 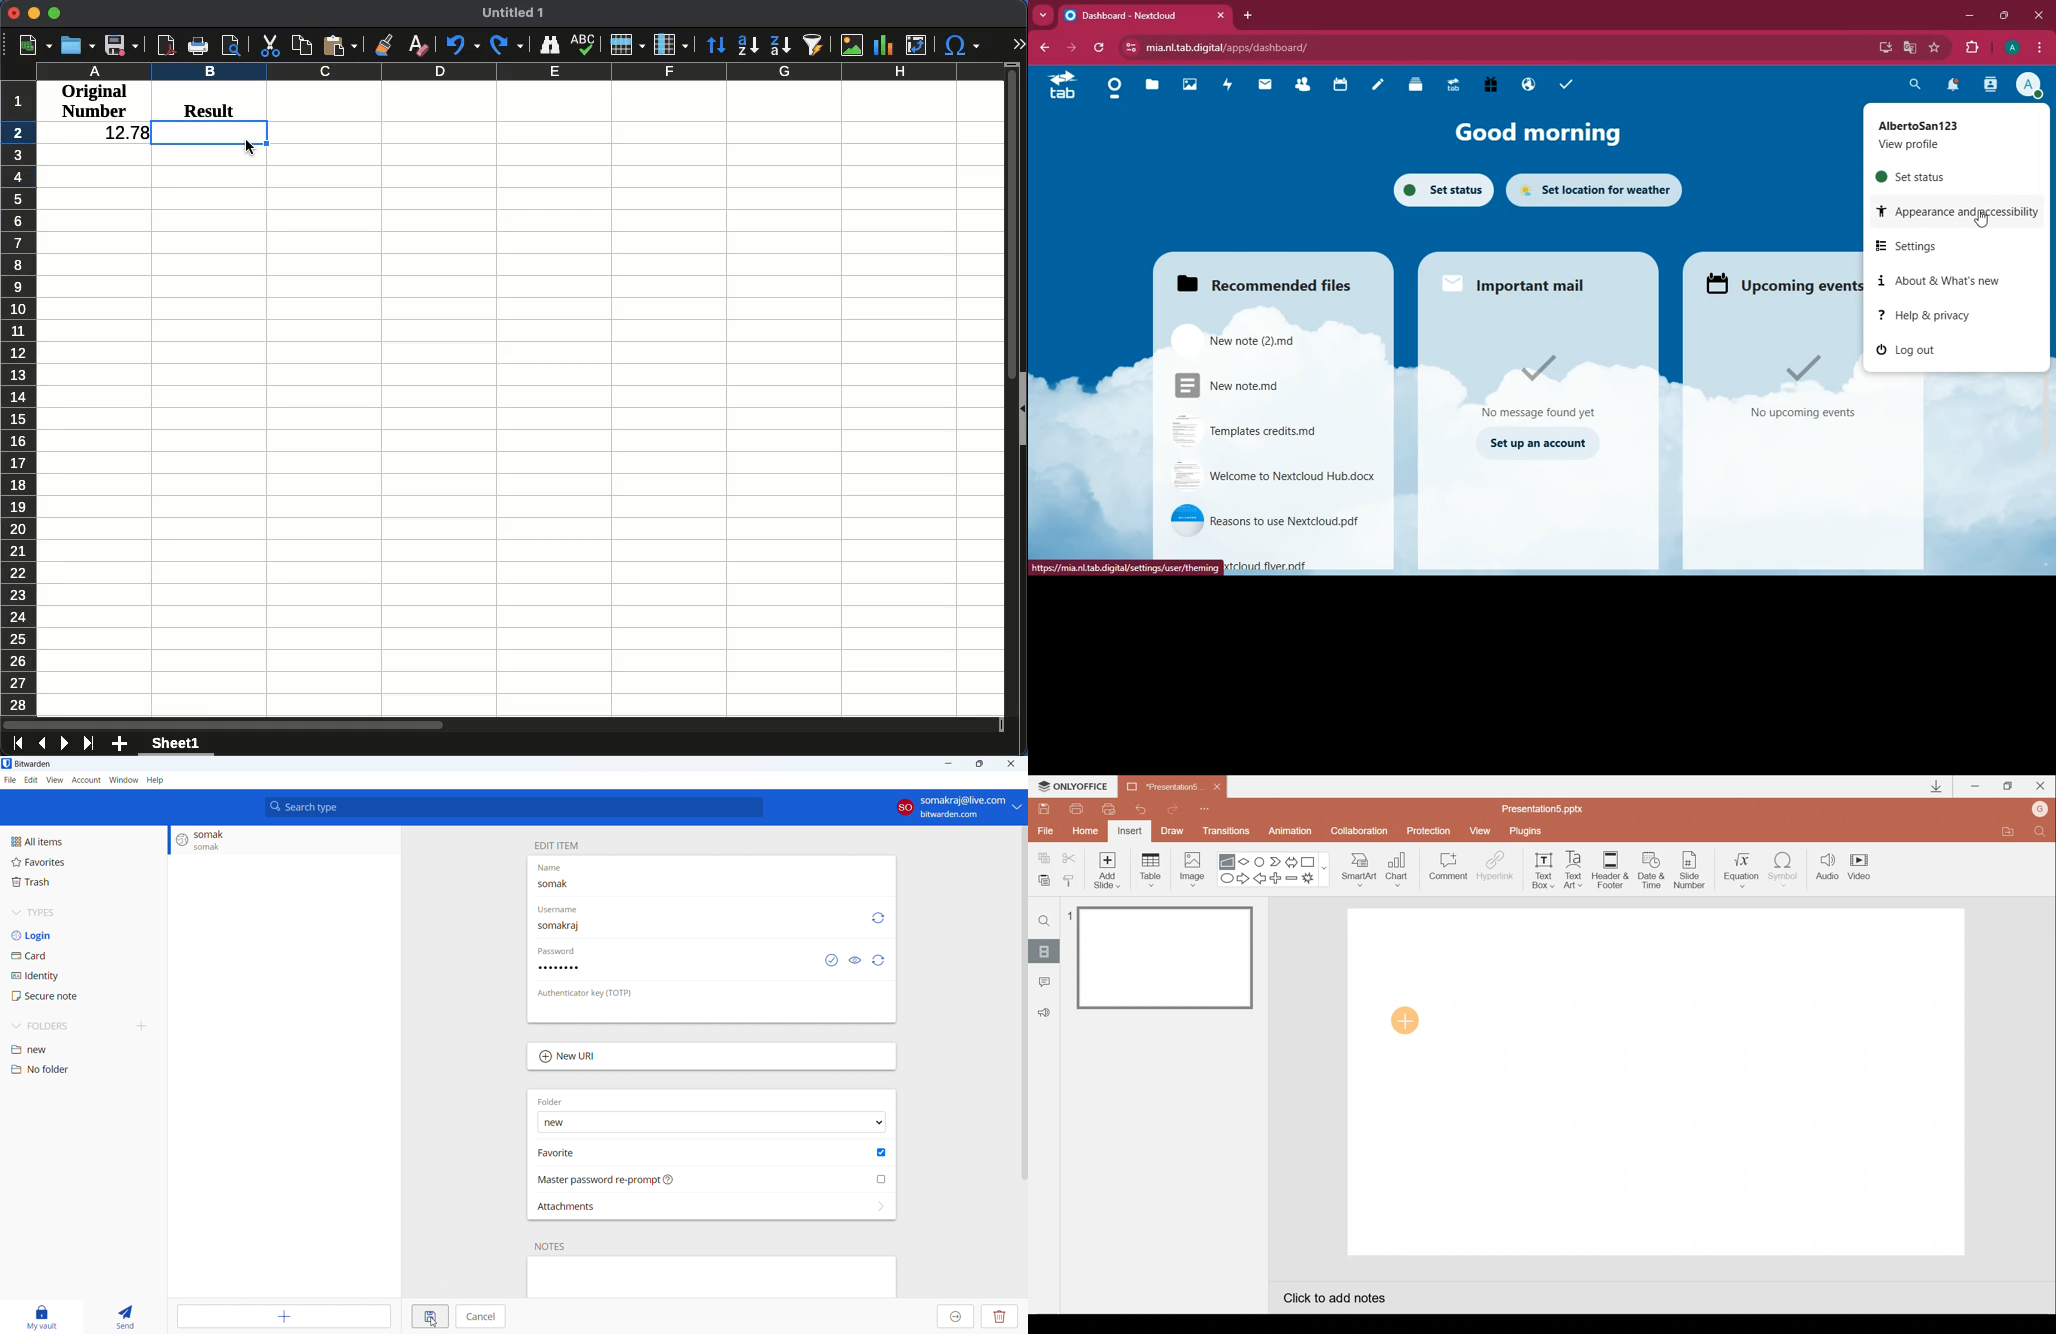 I want to click on autofilter, so click(x=815, y=44).